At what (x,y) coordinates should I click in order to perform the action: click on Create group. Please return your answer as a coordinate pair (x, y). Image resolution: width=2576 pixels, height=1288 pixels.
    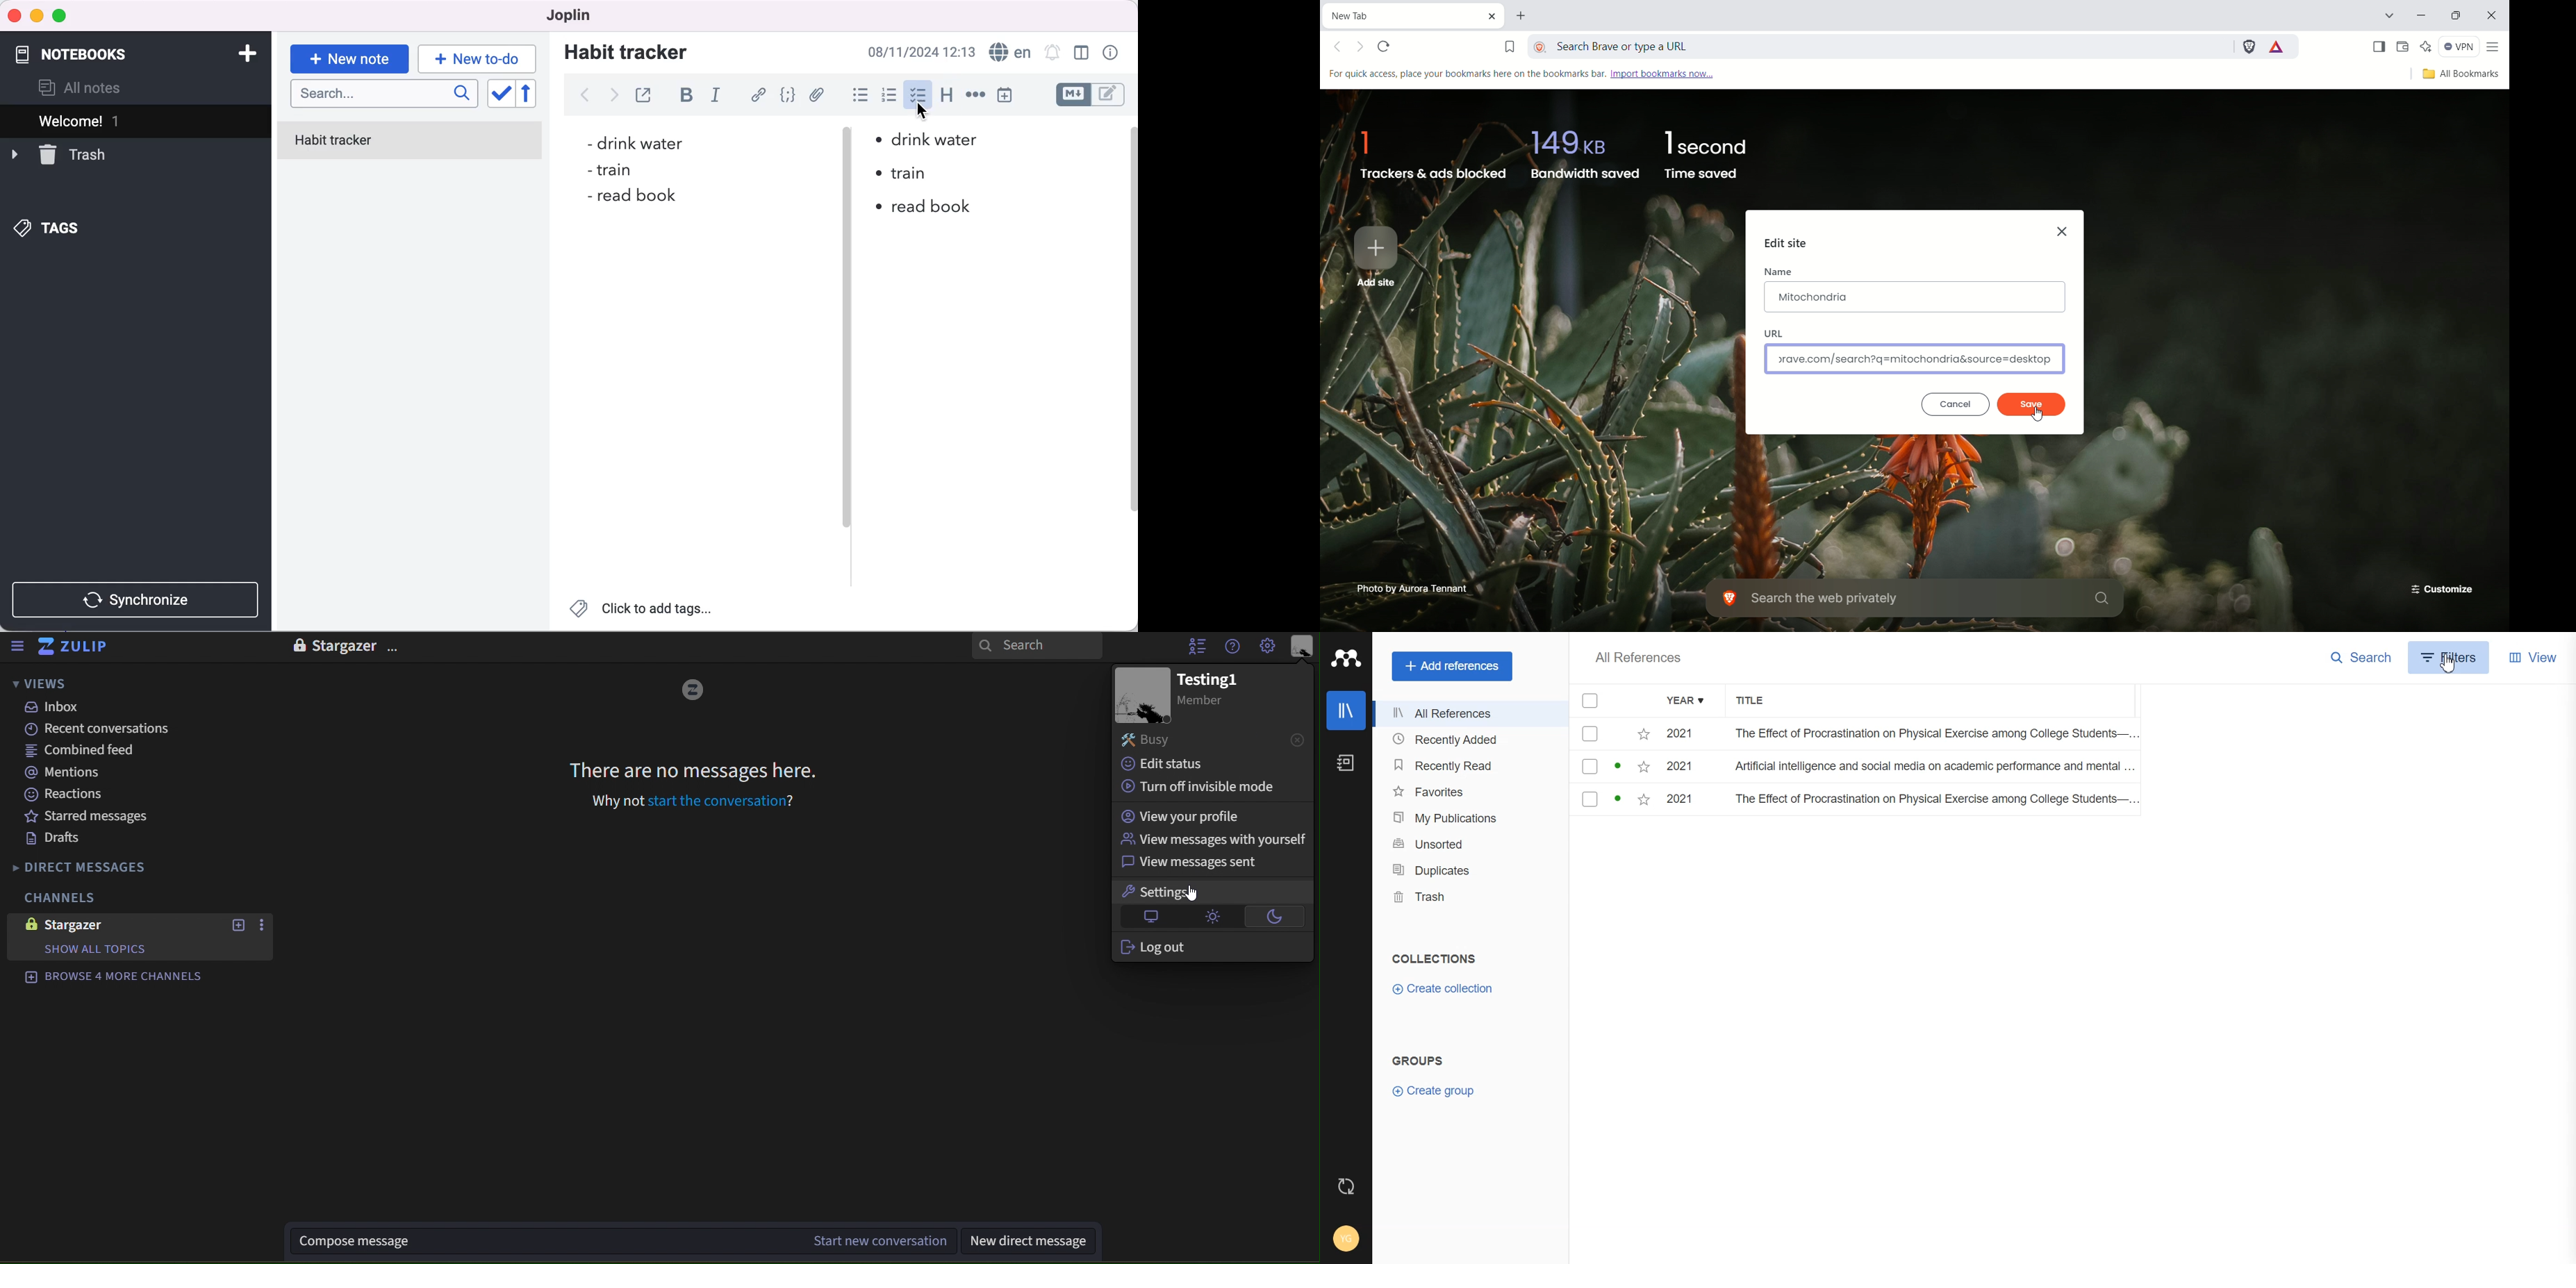
    Looking at the image, I should click on (1433, 1091).